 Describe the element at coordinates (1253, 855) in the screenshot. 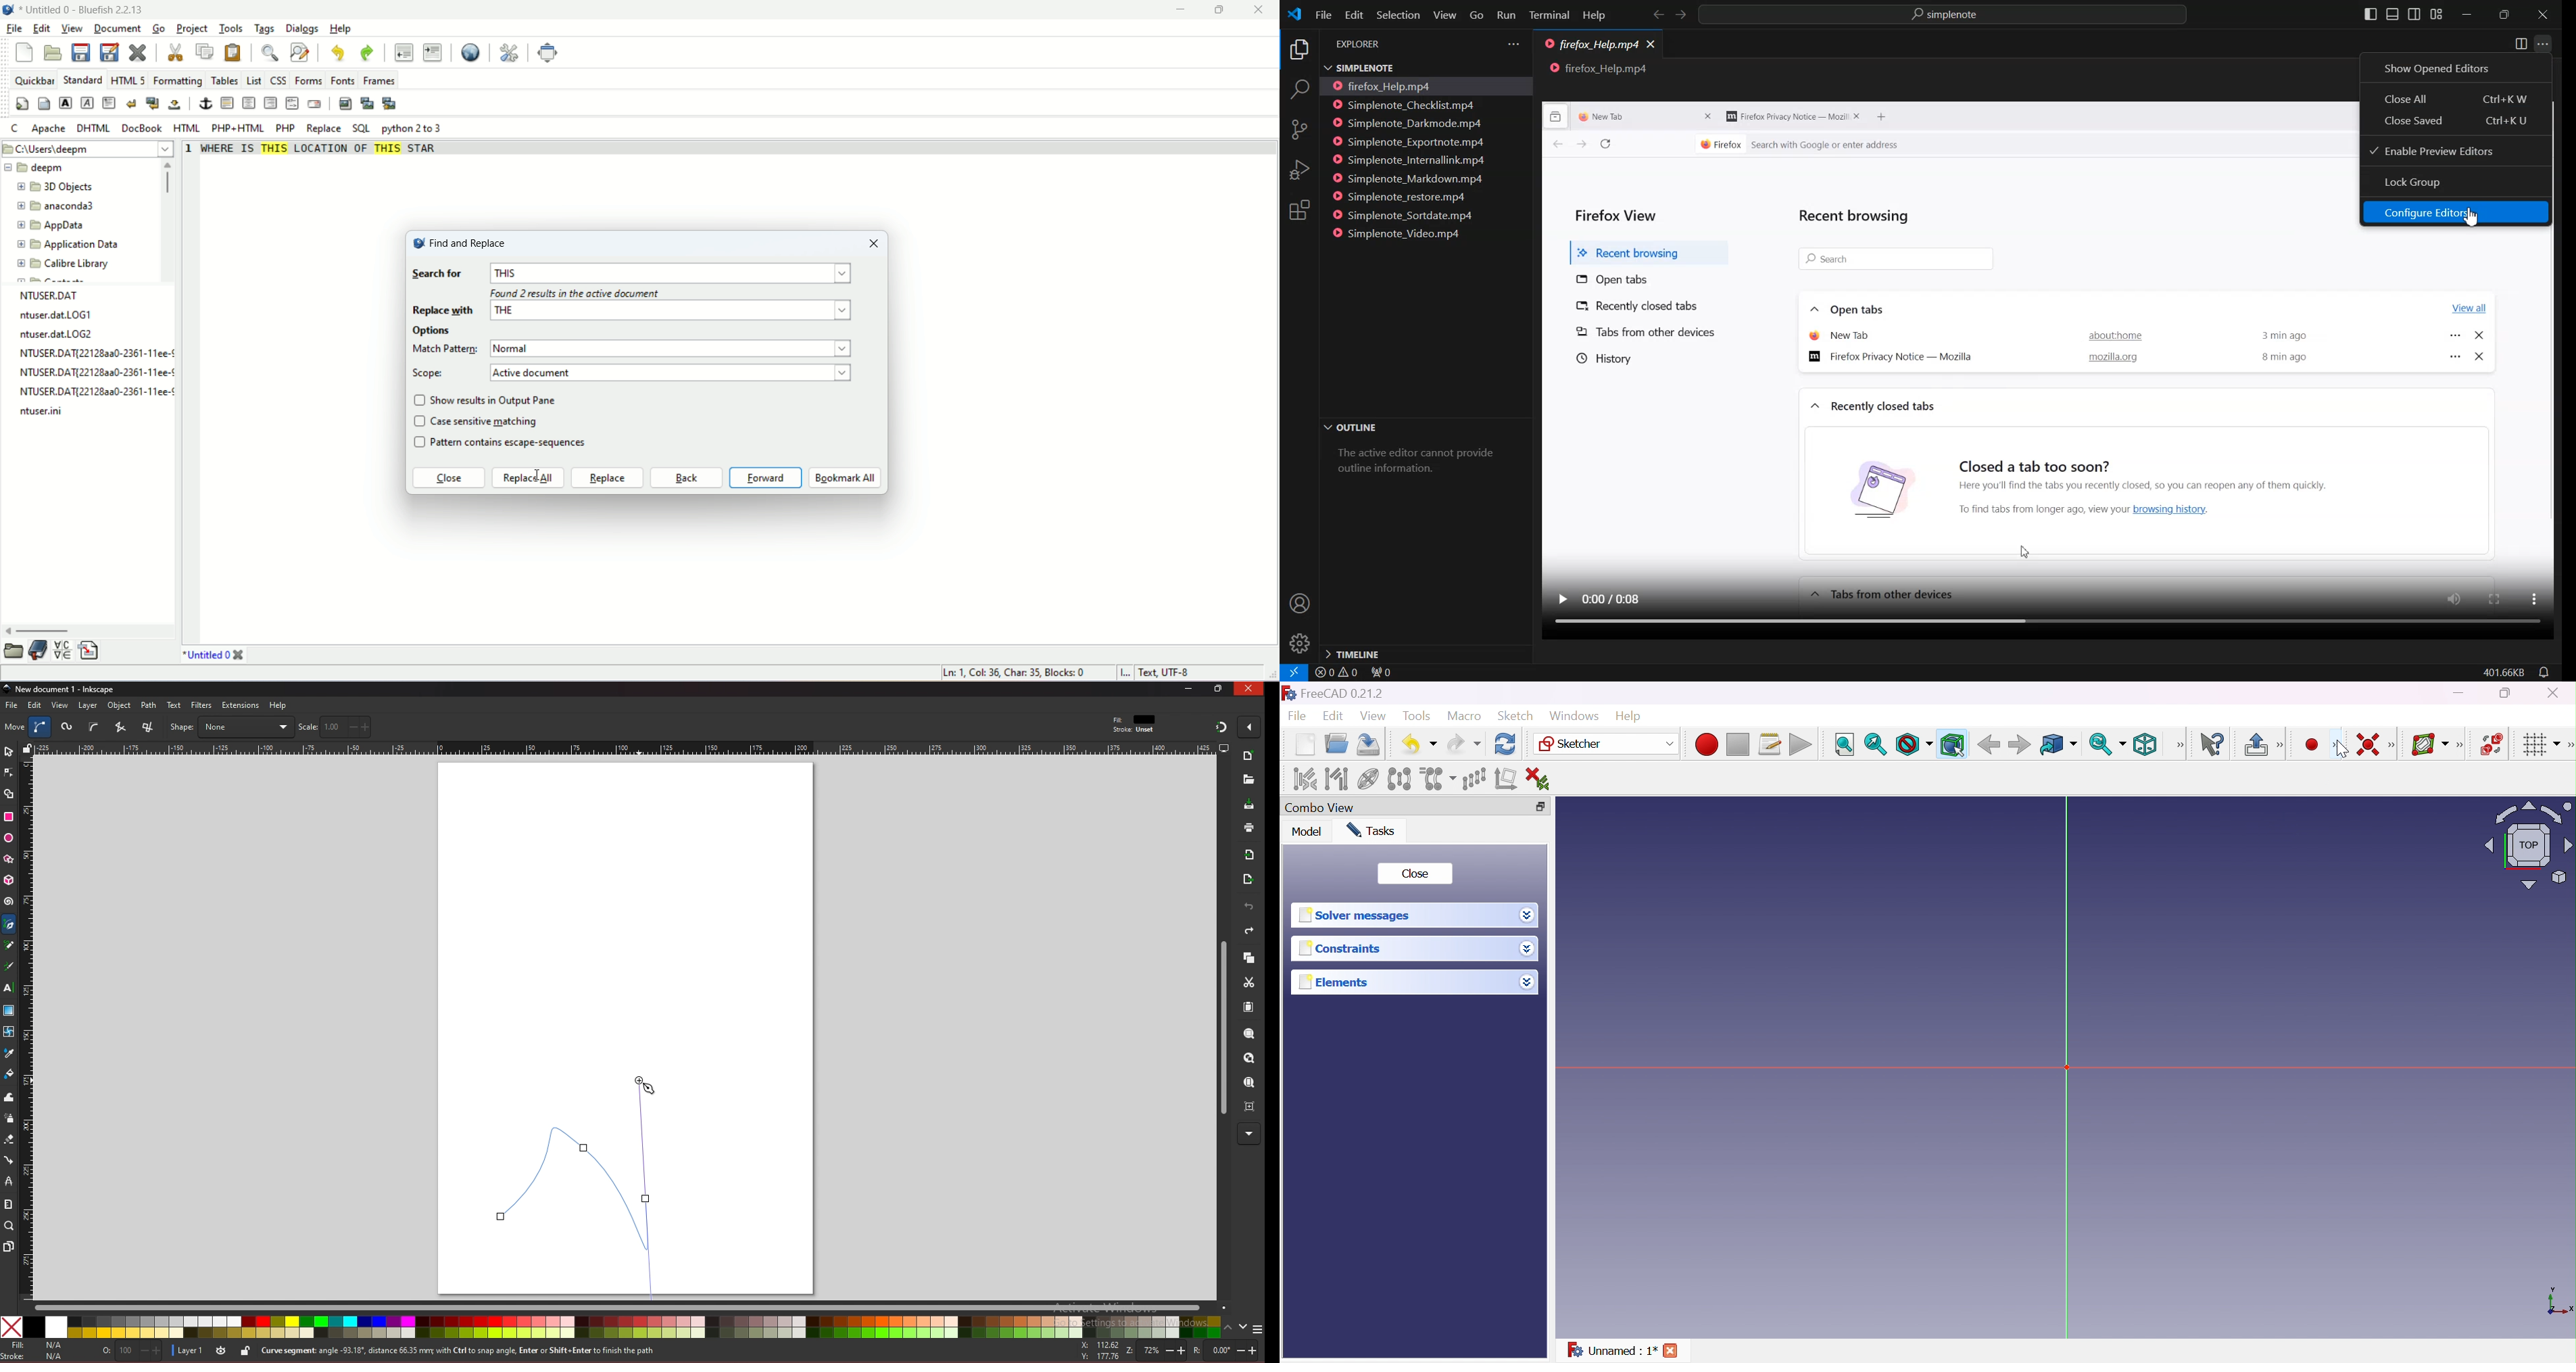

I see `import` at that location.